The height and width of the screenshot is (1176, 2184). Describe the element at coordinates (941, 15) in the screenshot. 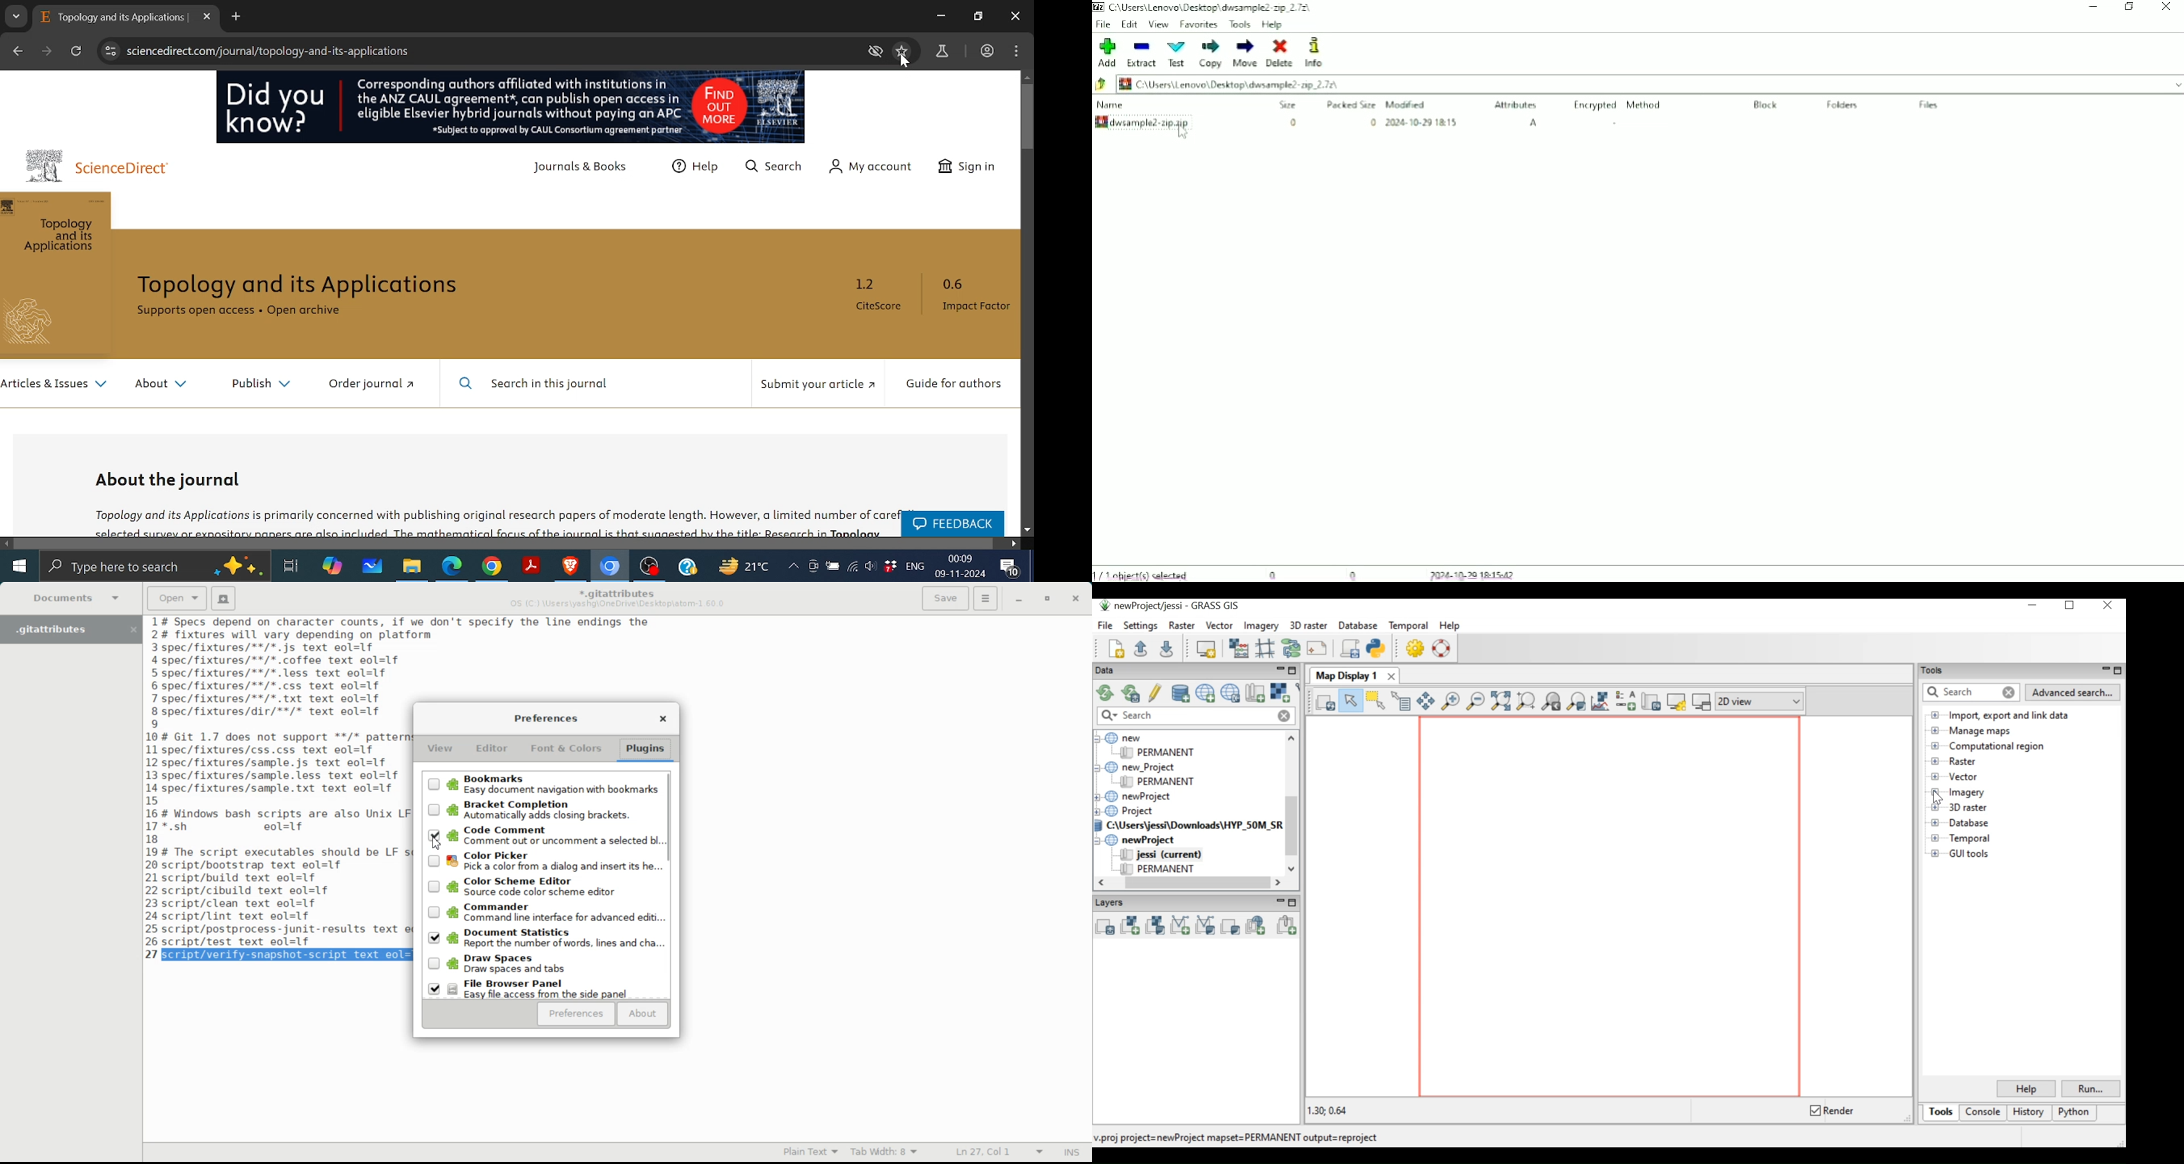

I see `Minimize` at that location.